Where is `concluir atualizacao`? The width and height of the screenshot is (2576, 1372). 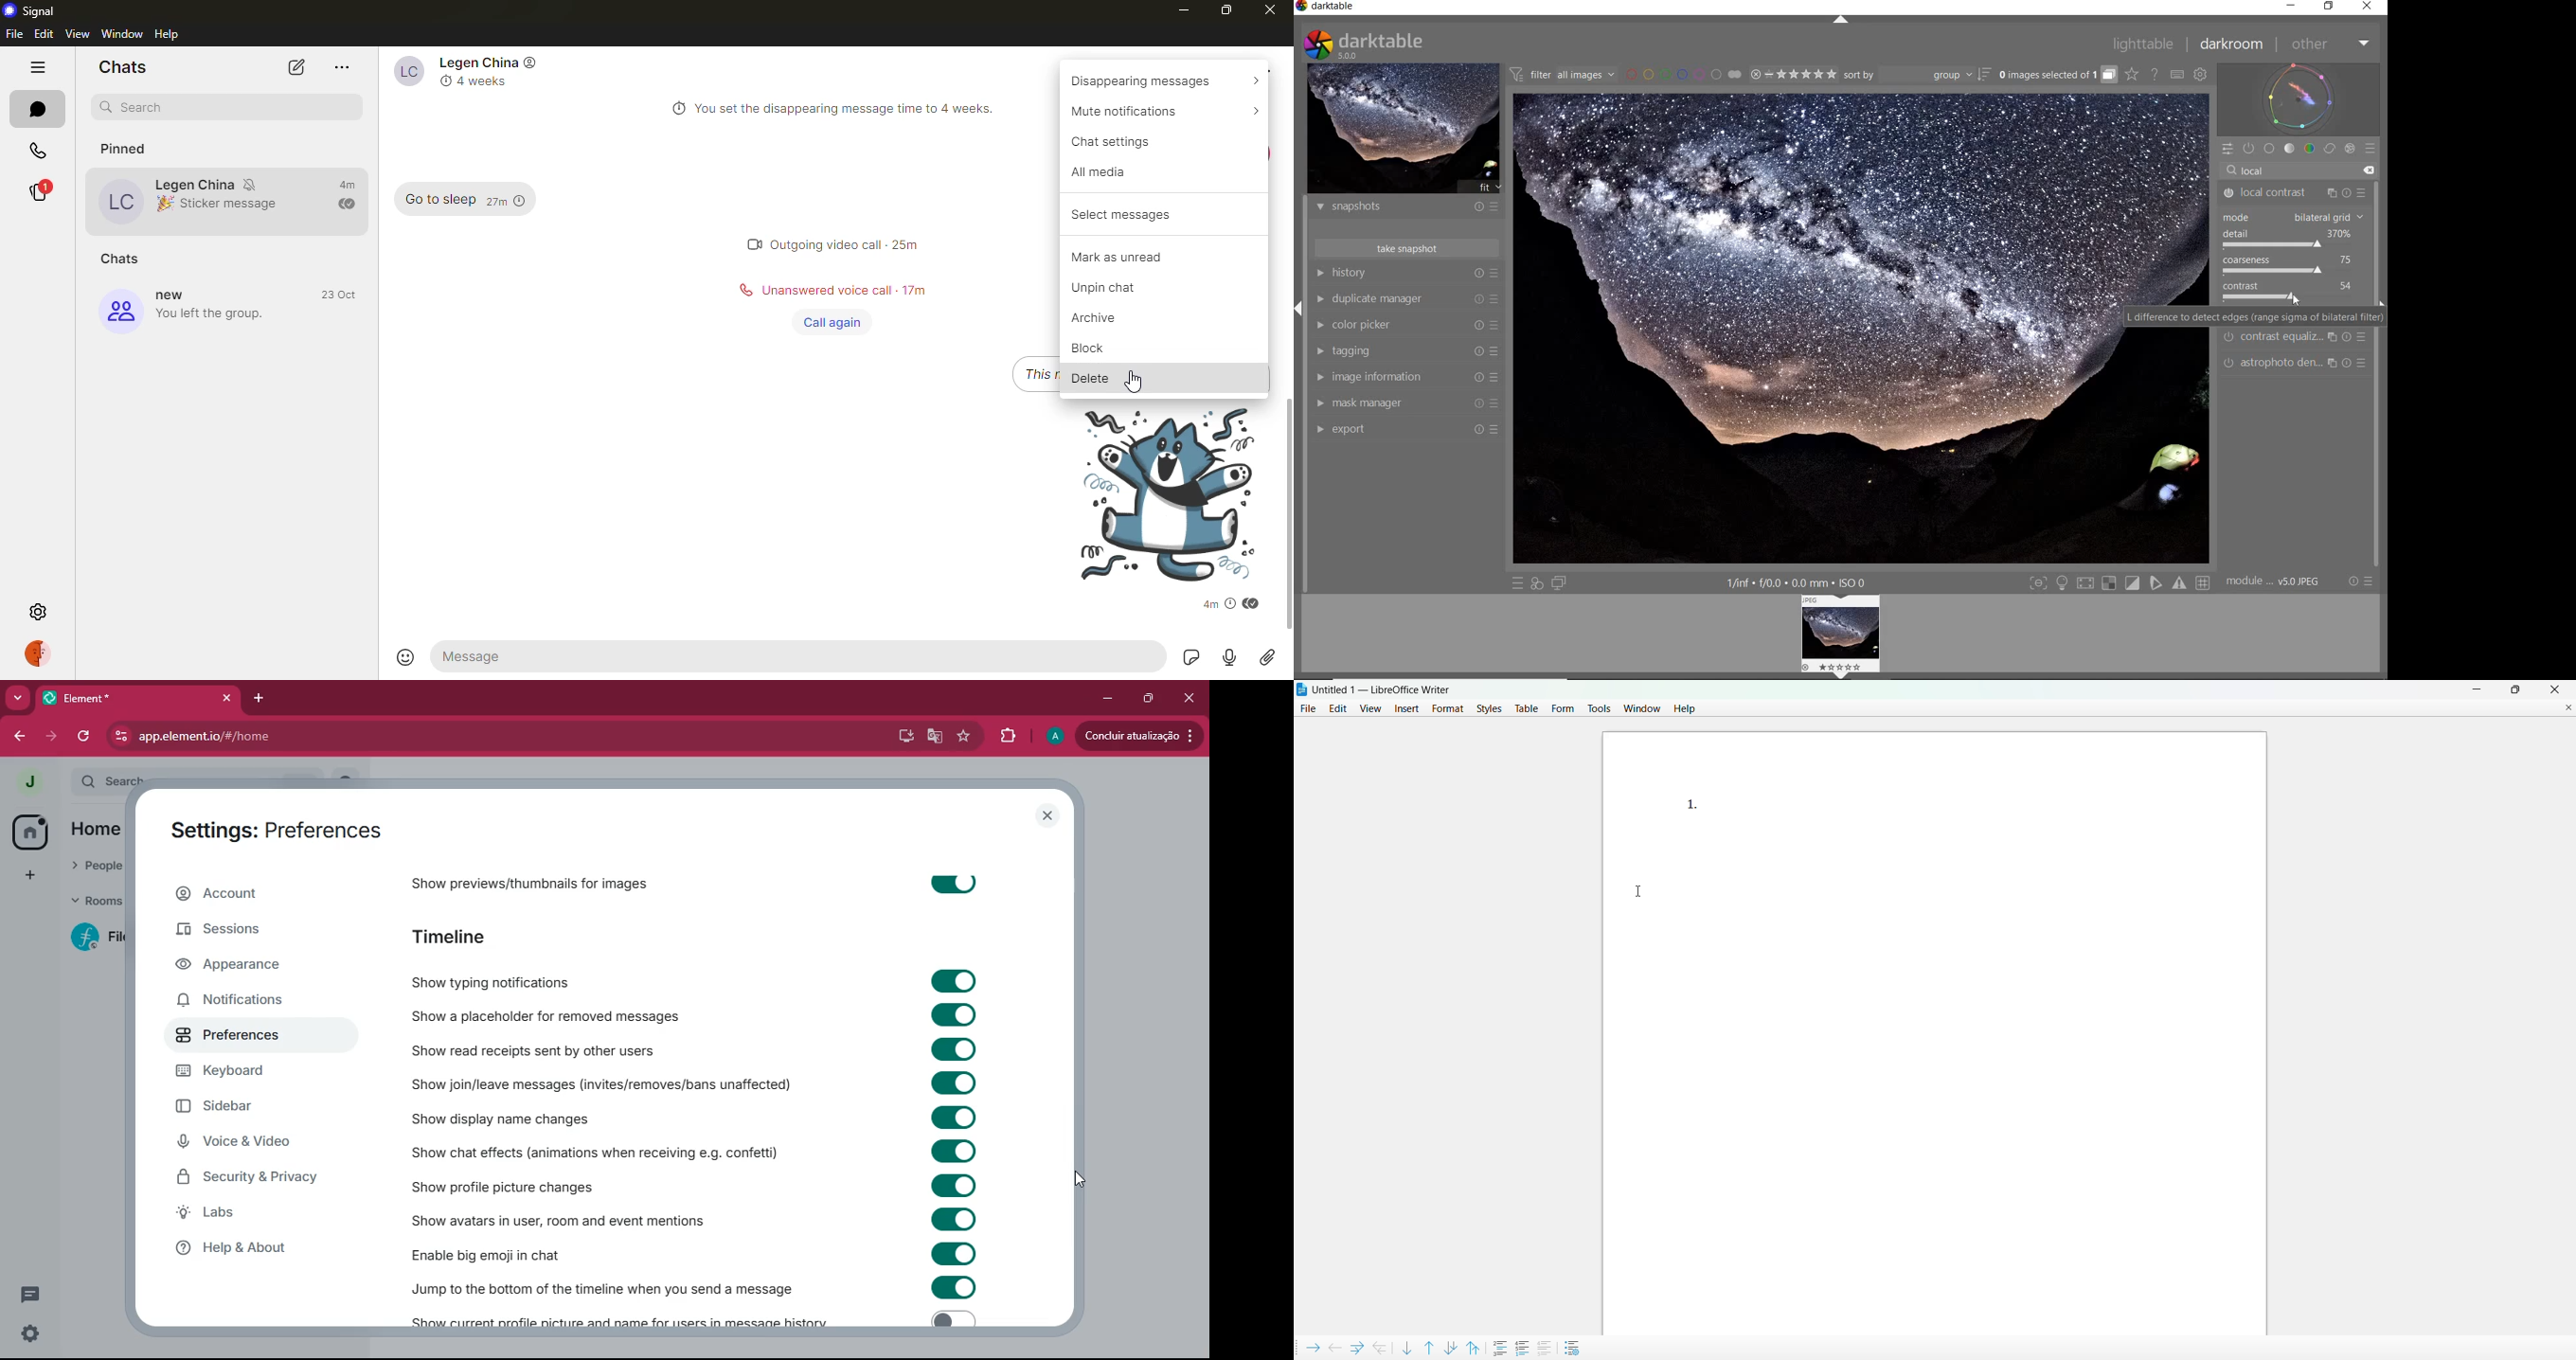 concluir atualizacao is located at coordinates (1139, 735).